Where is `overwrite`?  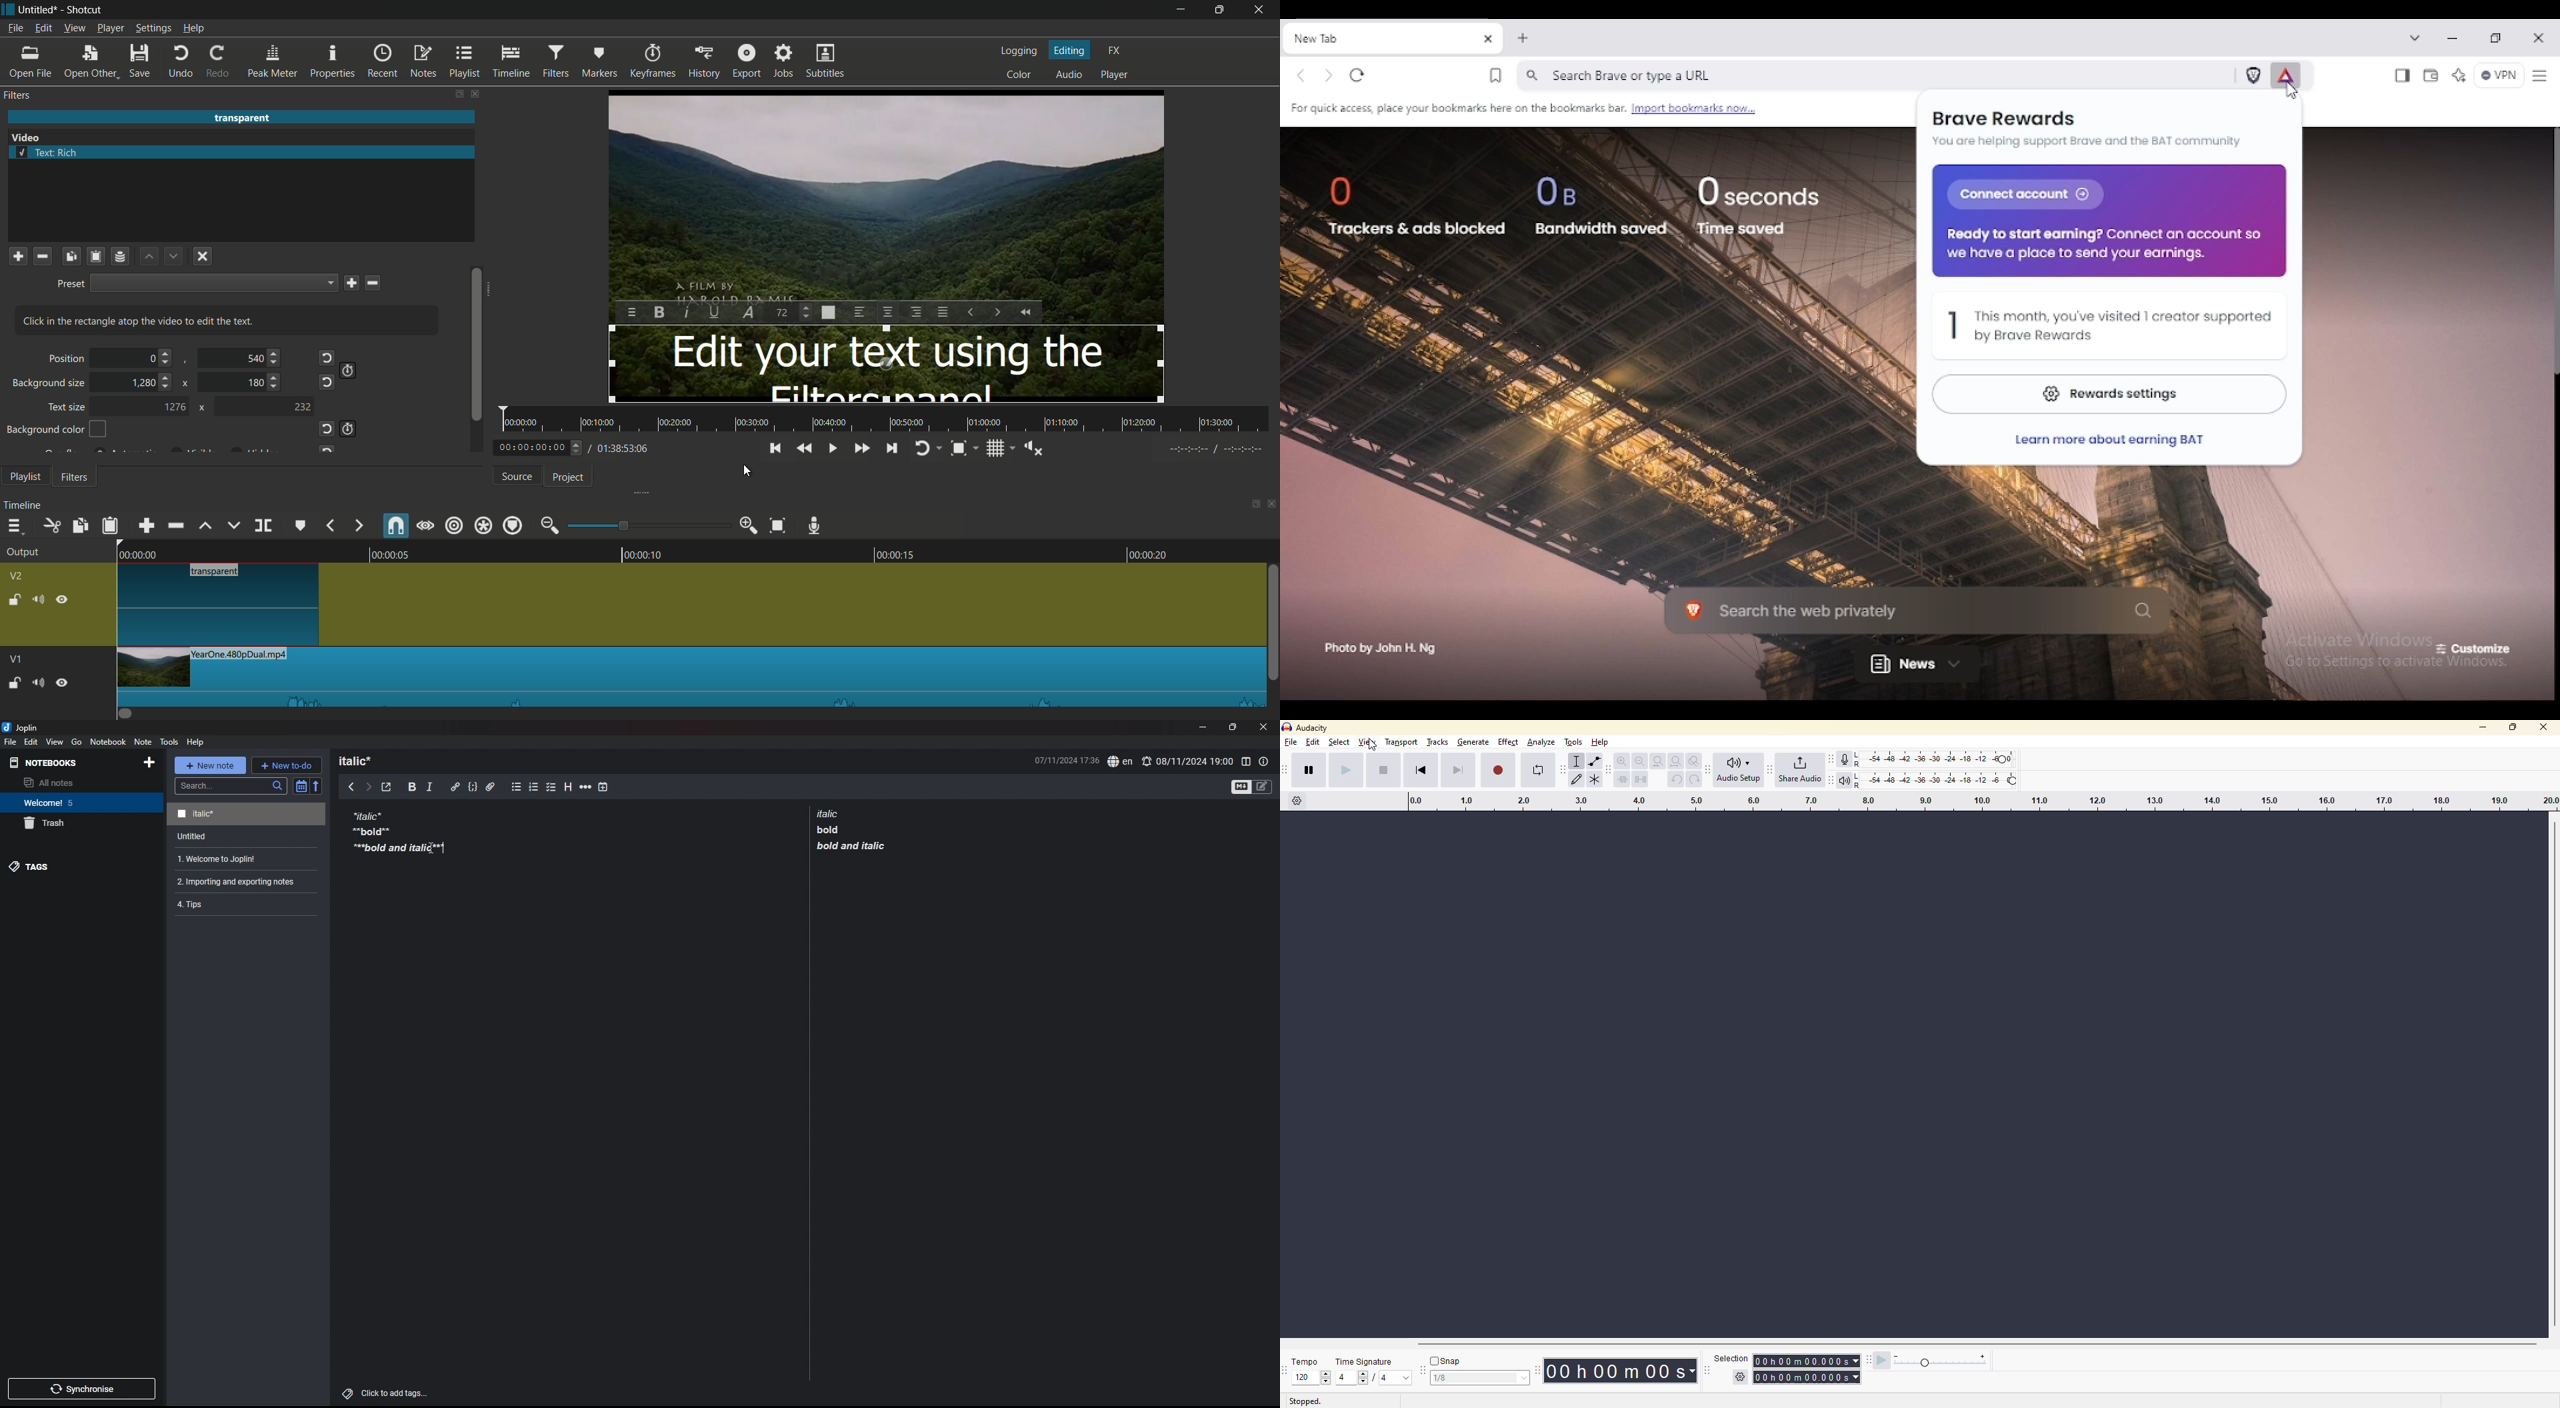 overwrite is located at coordinates (233, 526).